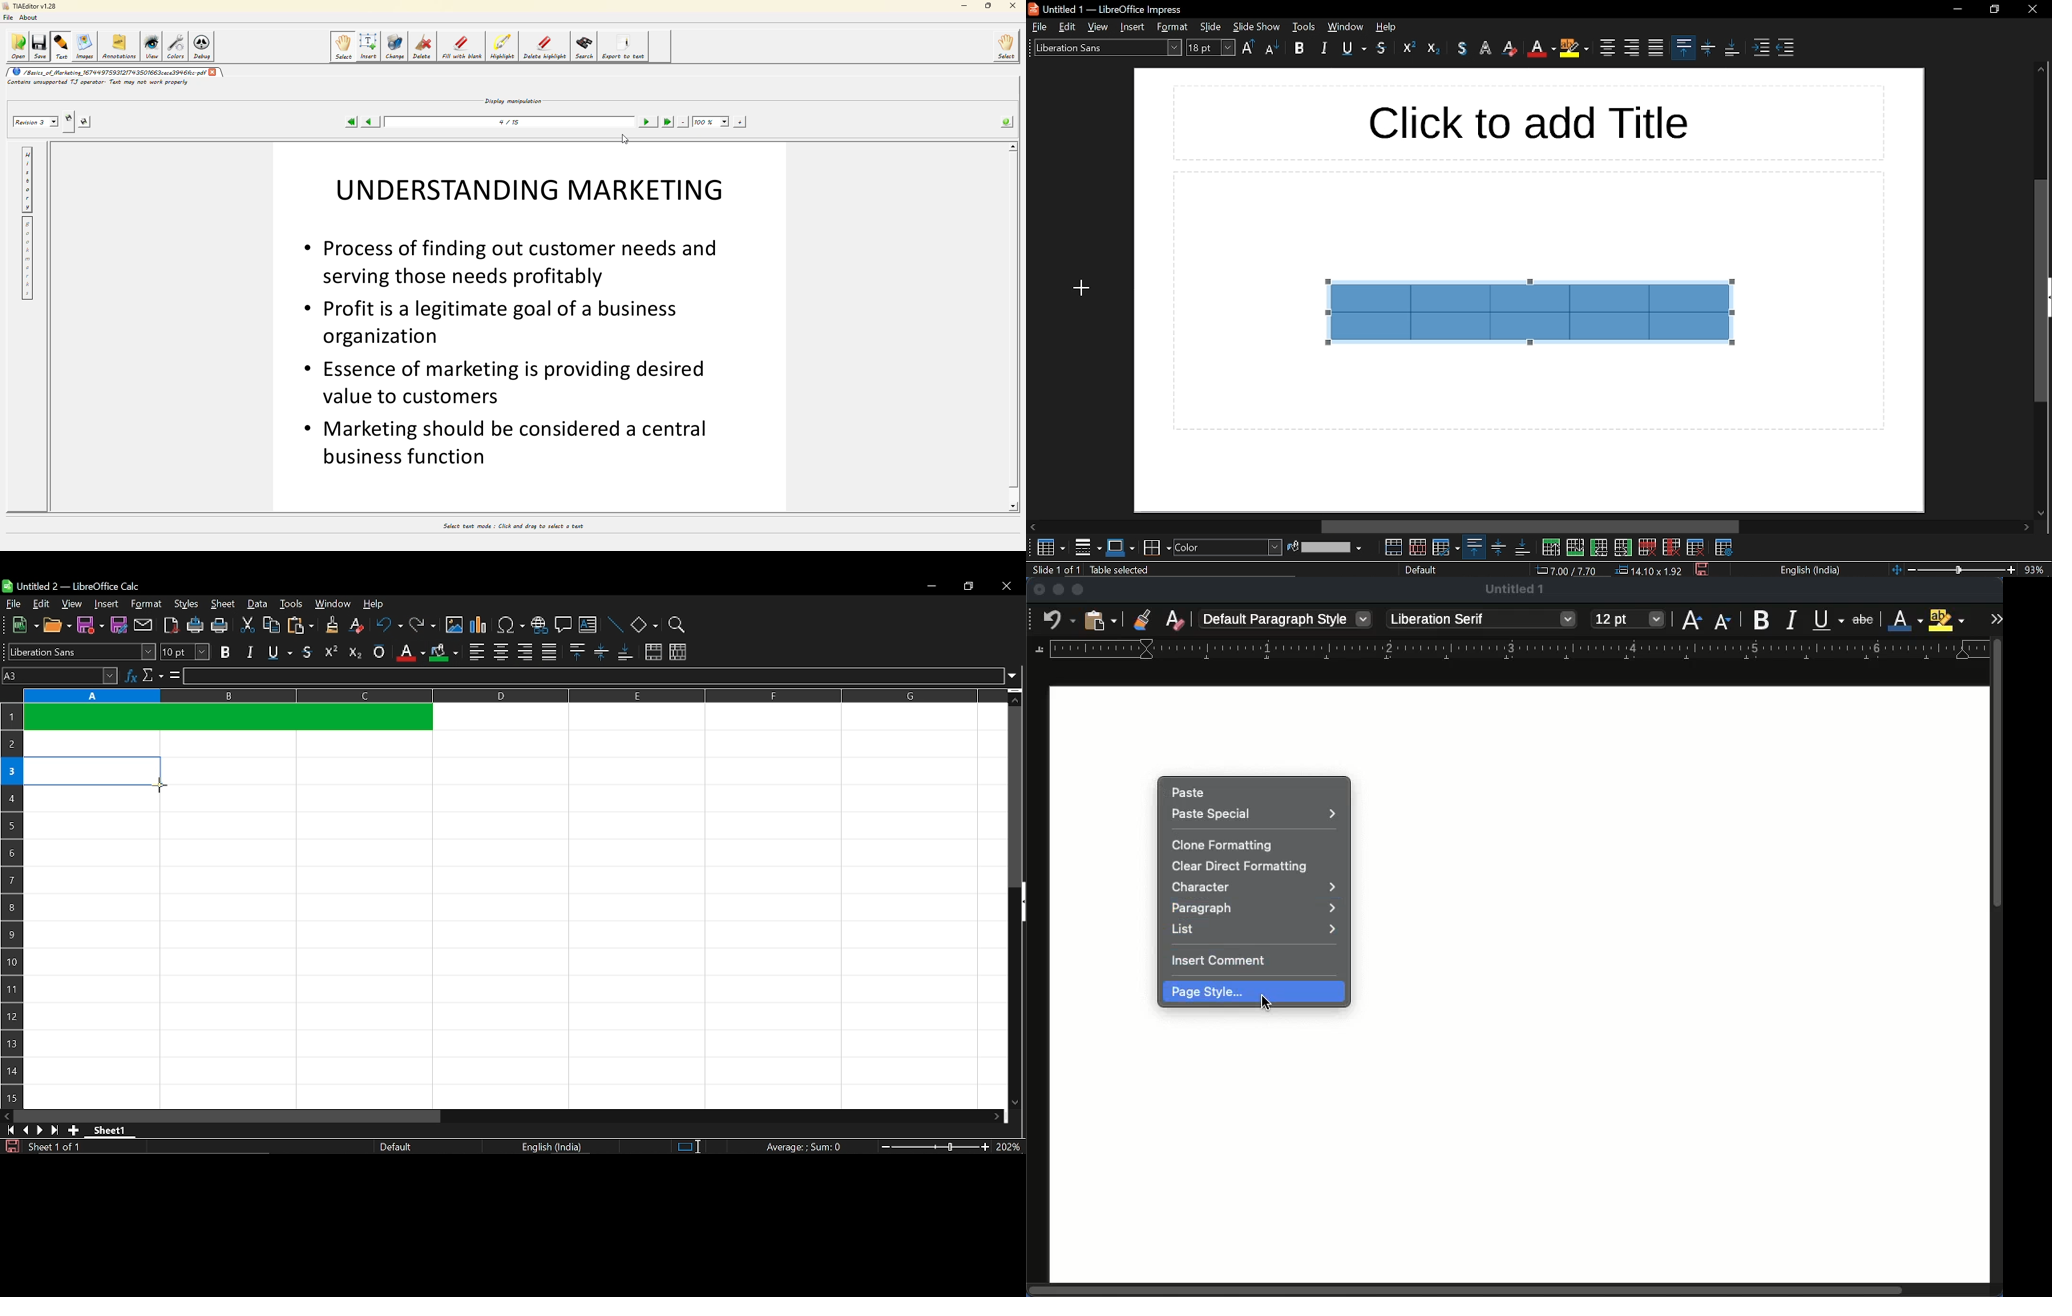 The width and height of the screenshot is (2072, 1316). I want to click on border color, so click(1157, 546).